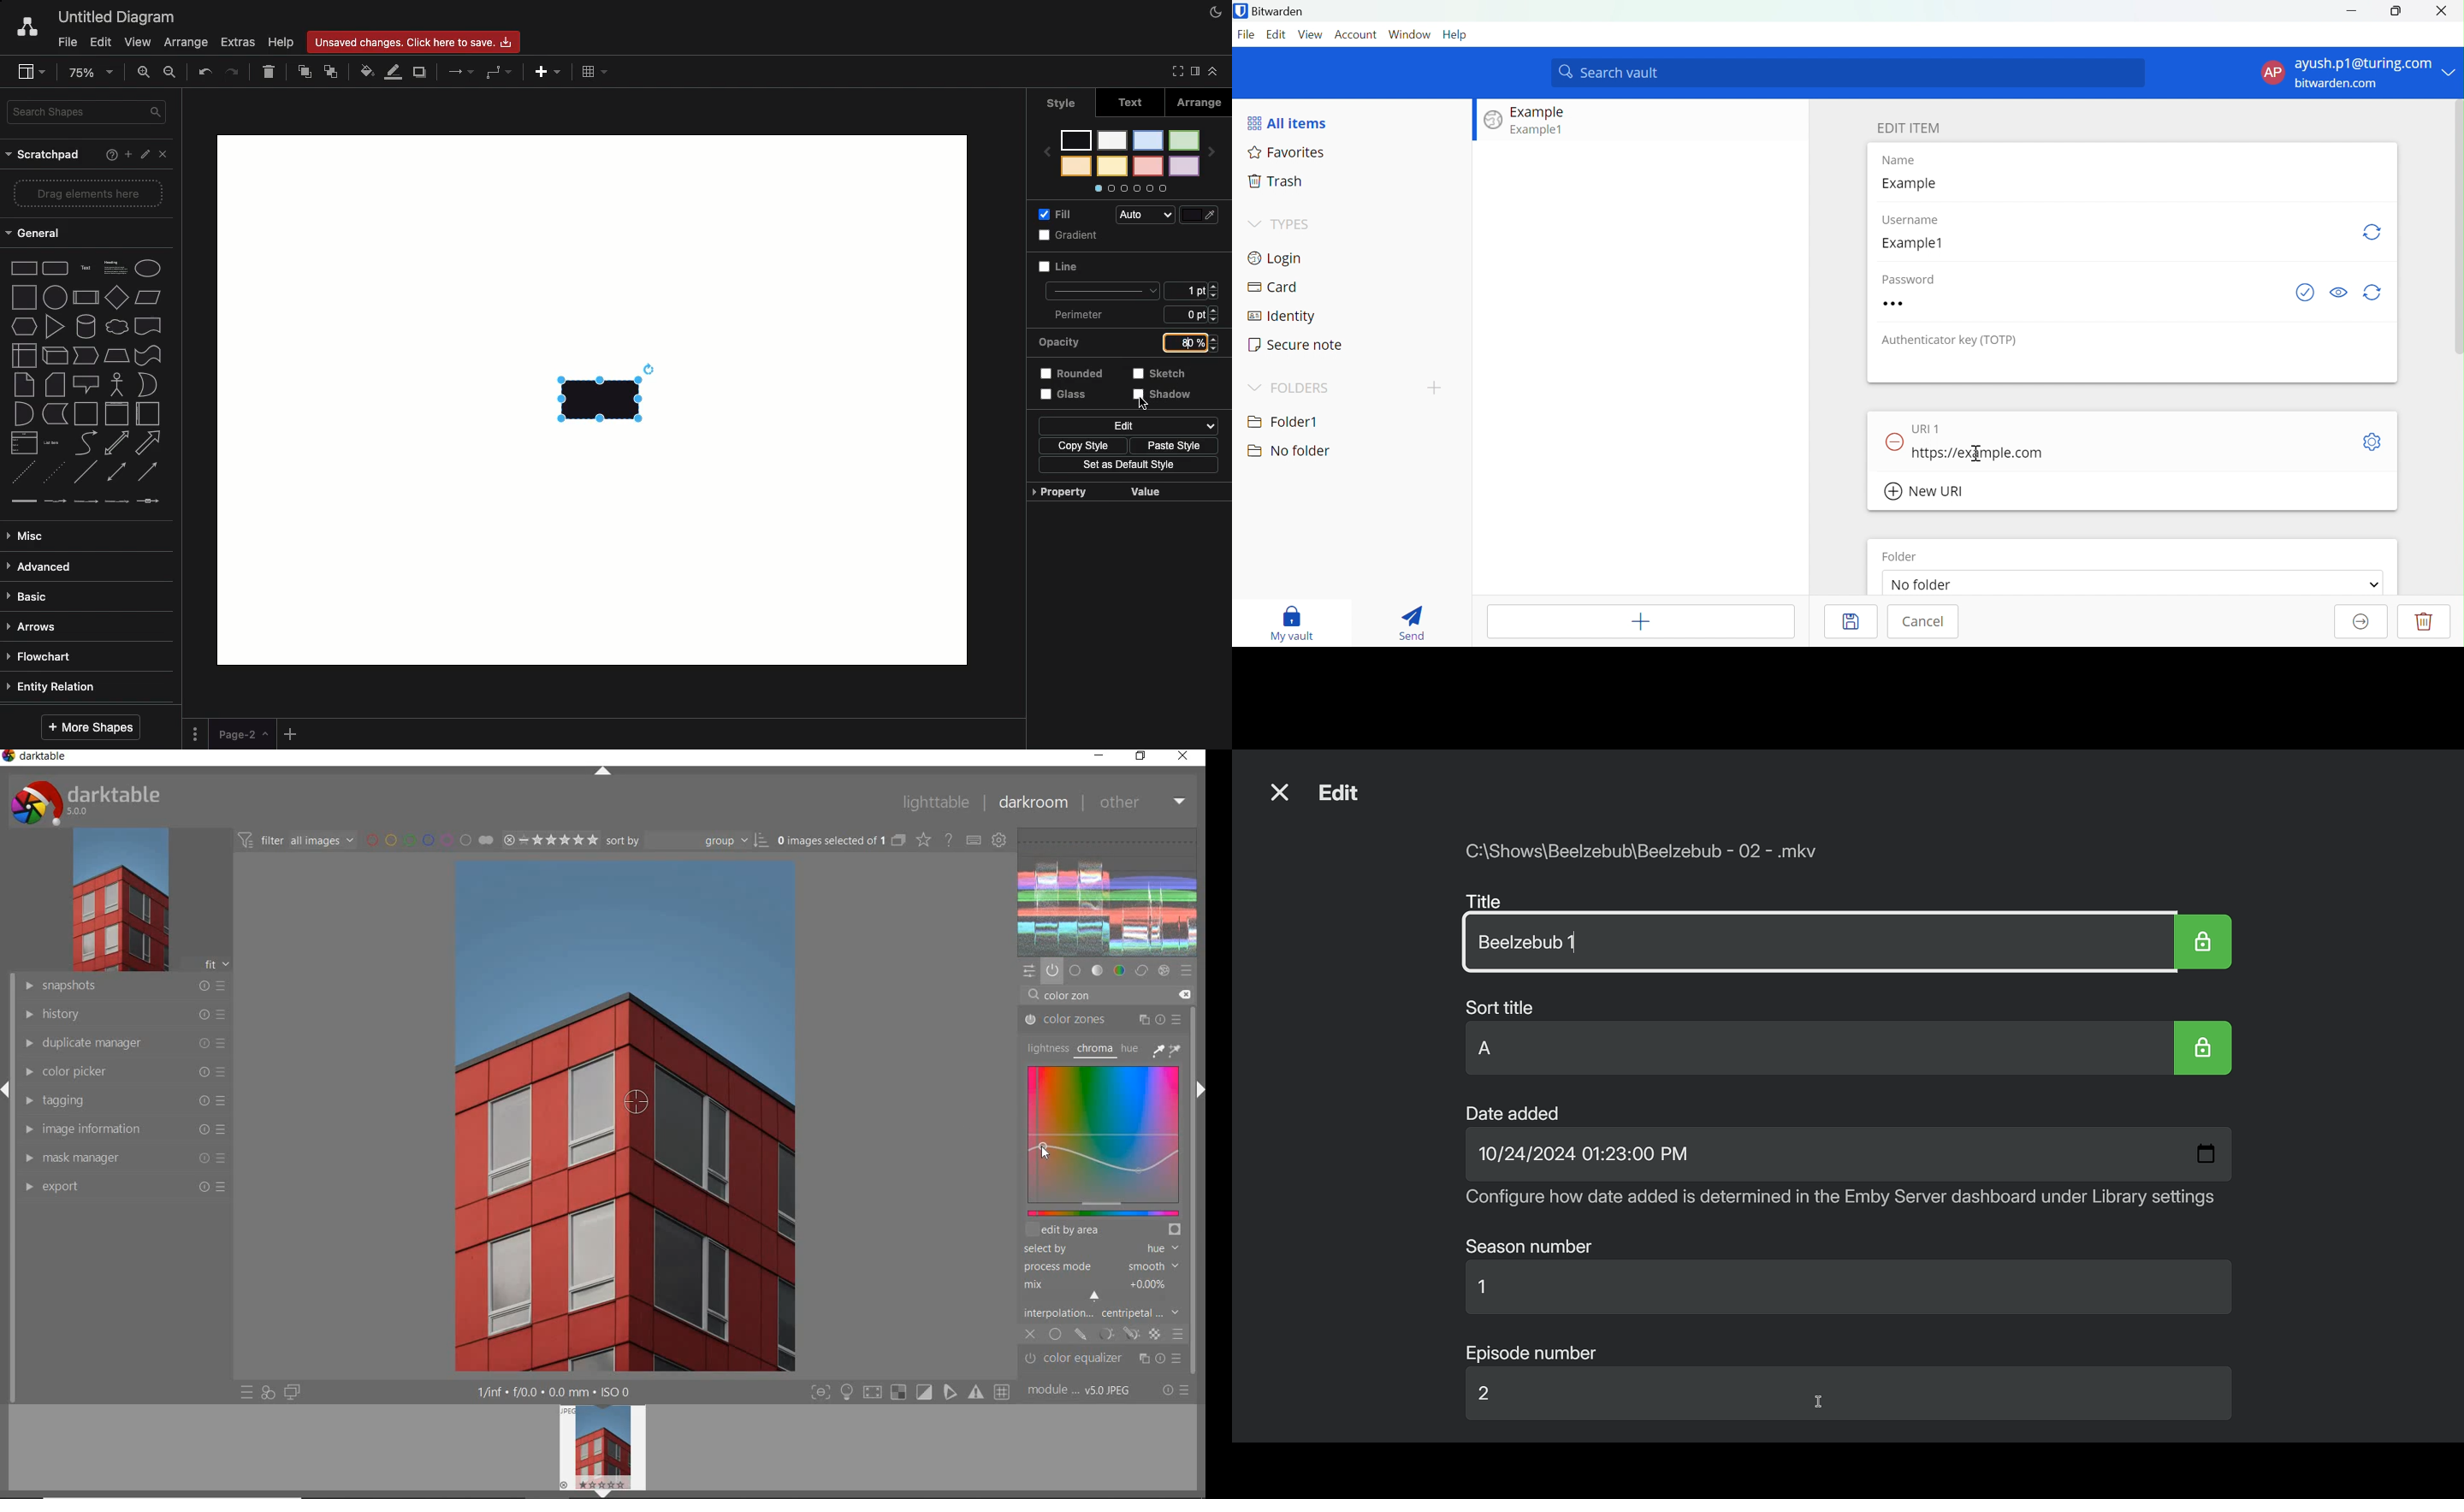 The width and height of the screenshot is (2464, 1512). What do you see at coordinates (1196, 317) in the screenshot?
I see `6 ppt` at bounding box center [1196, 317].